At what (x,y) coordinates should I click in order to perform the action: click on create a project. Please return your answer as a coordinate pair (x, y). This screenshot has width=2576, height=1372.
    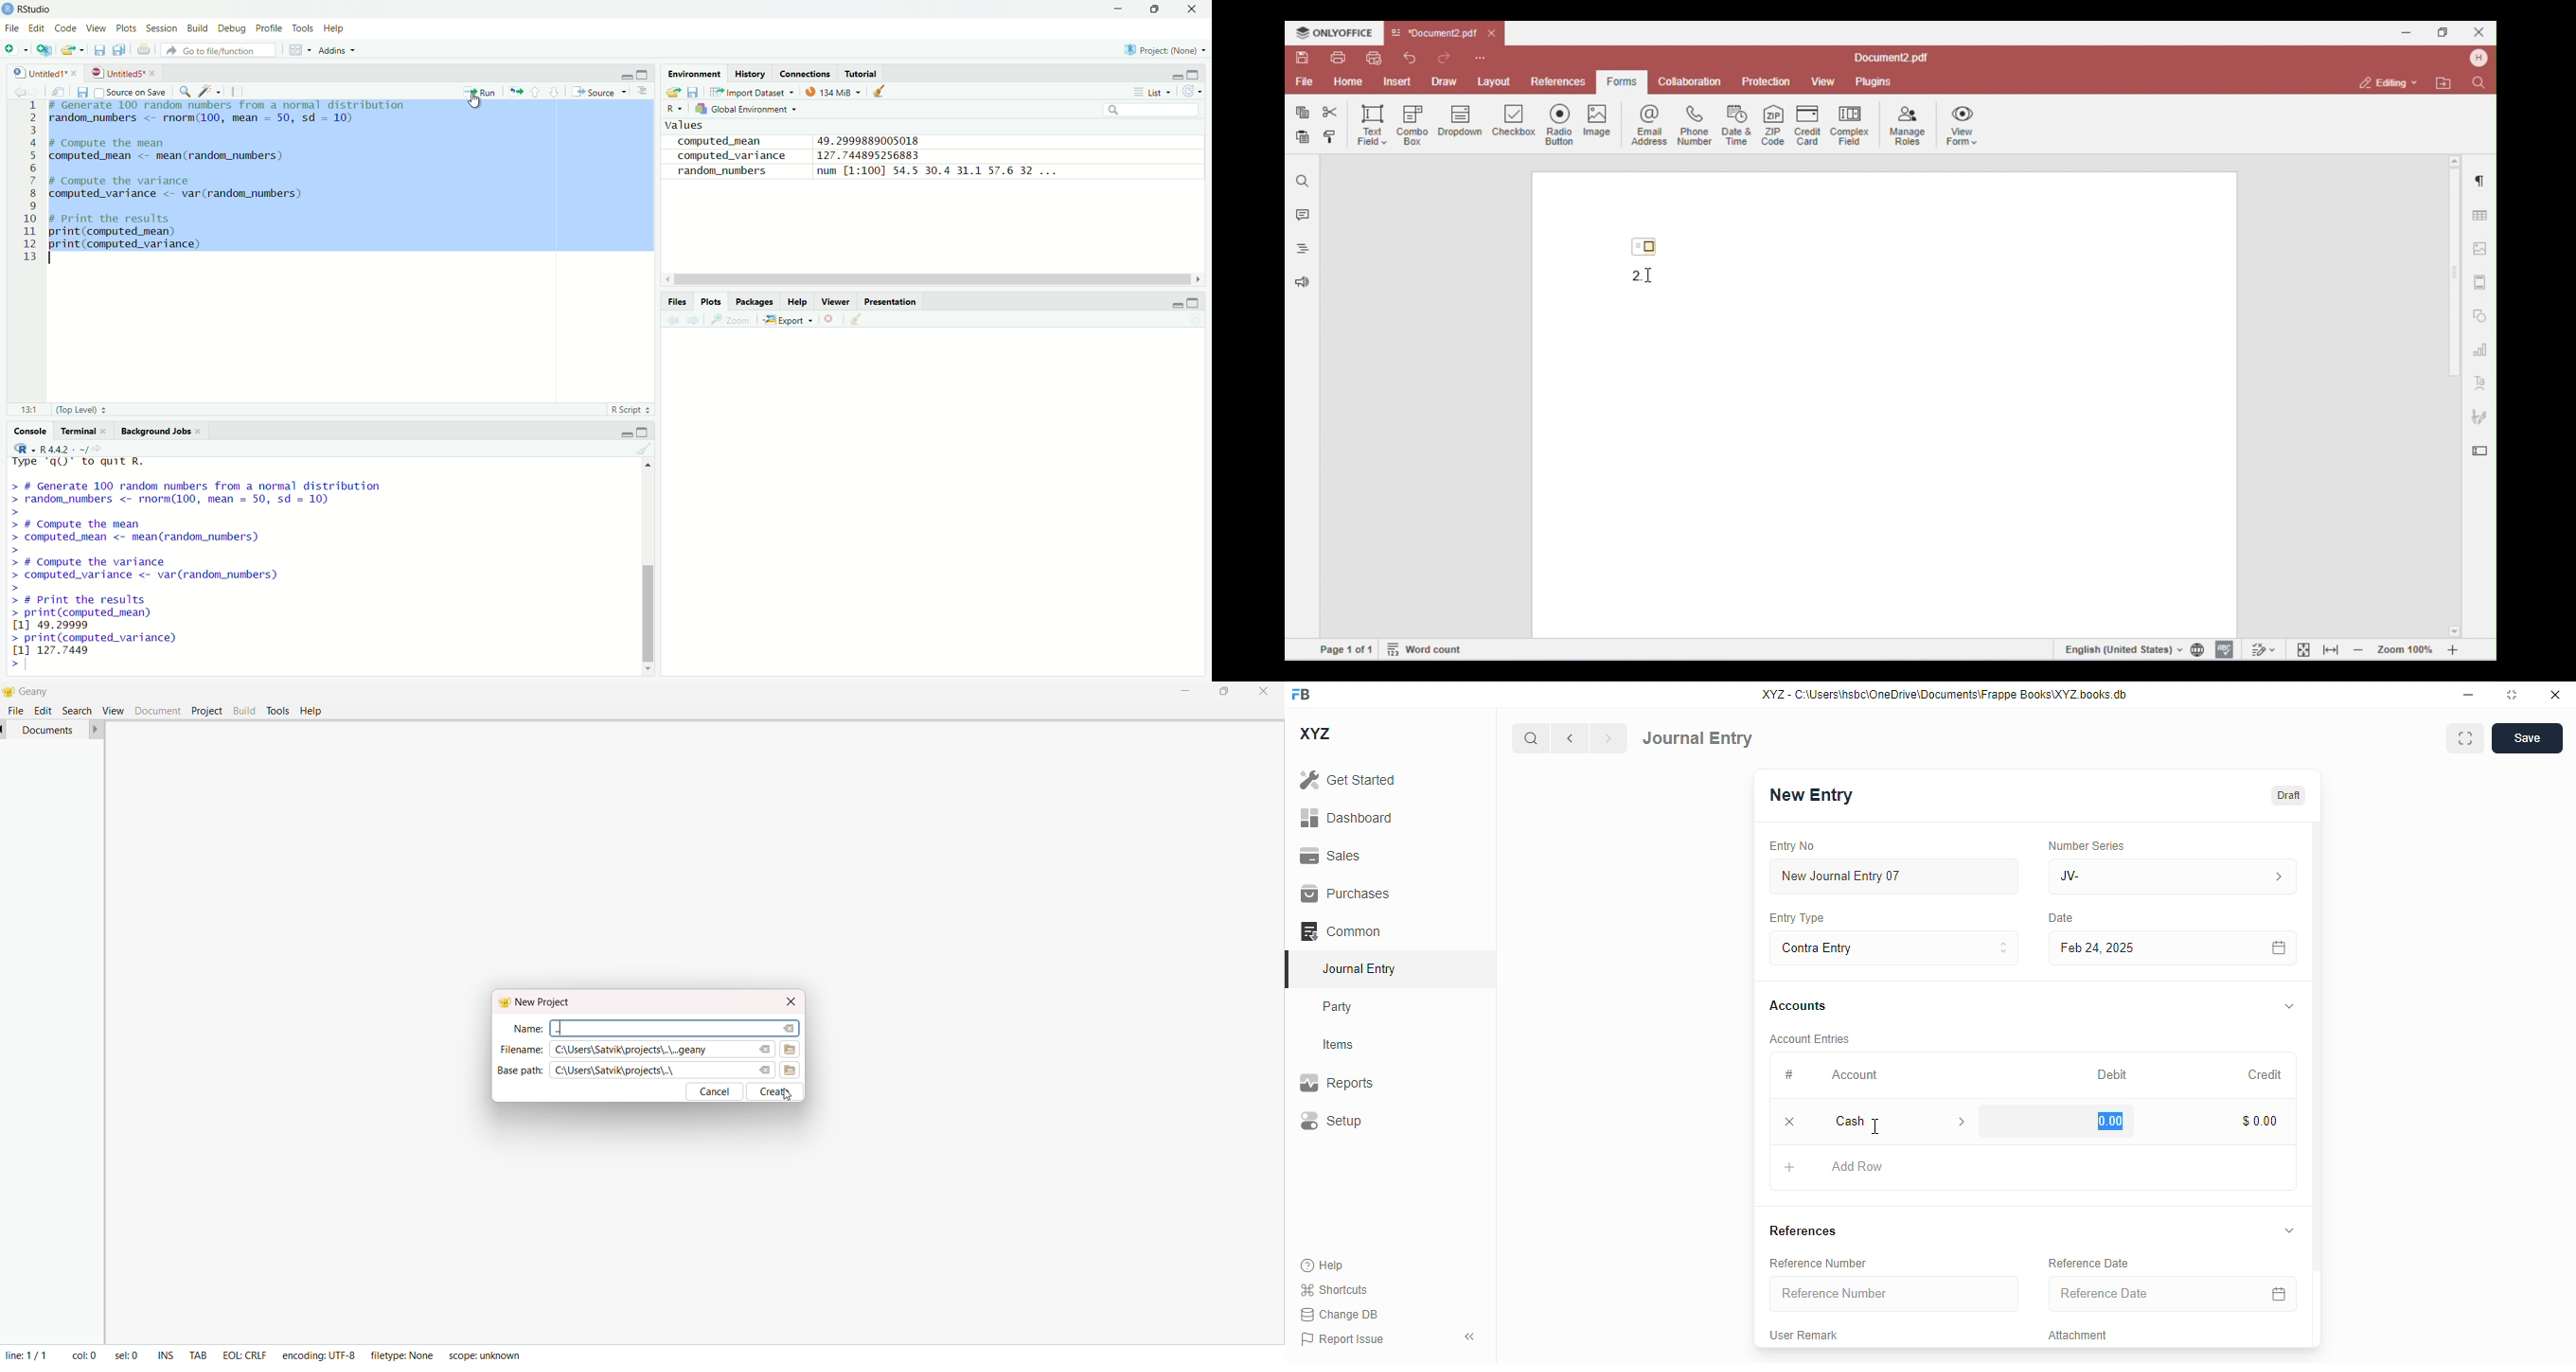
    Looking at the image, I should click on (47, 50).